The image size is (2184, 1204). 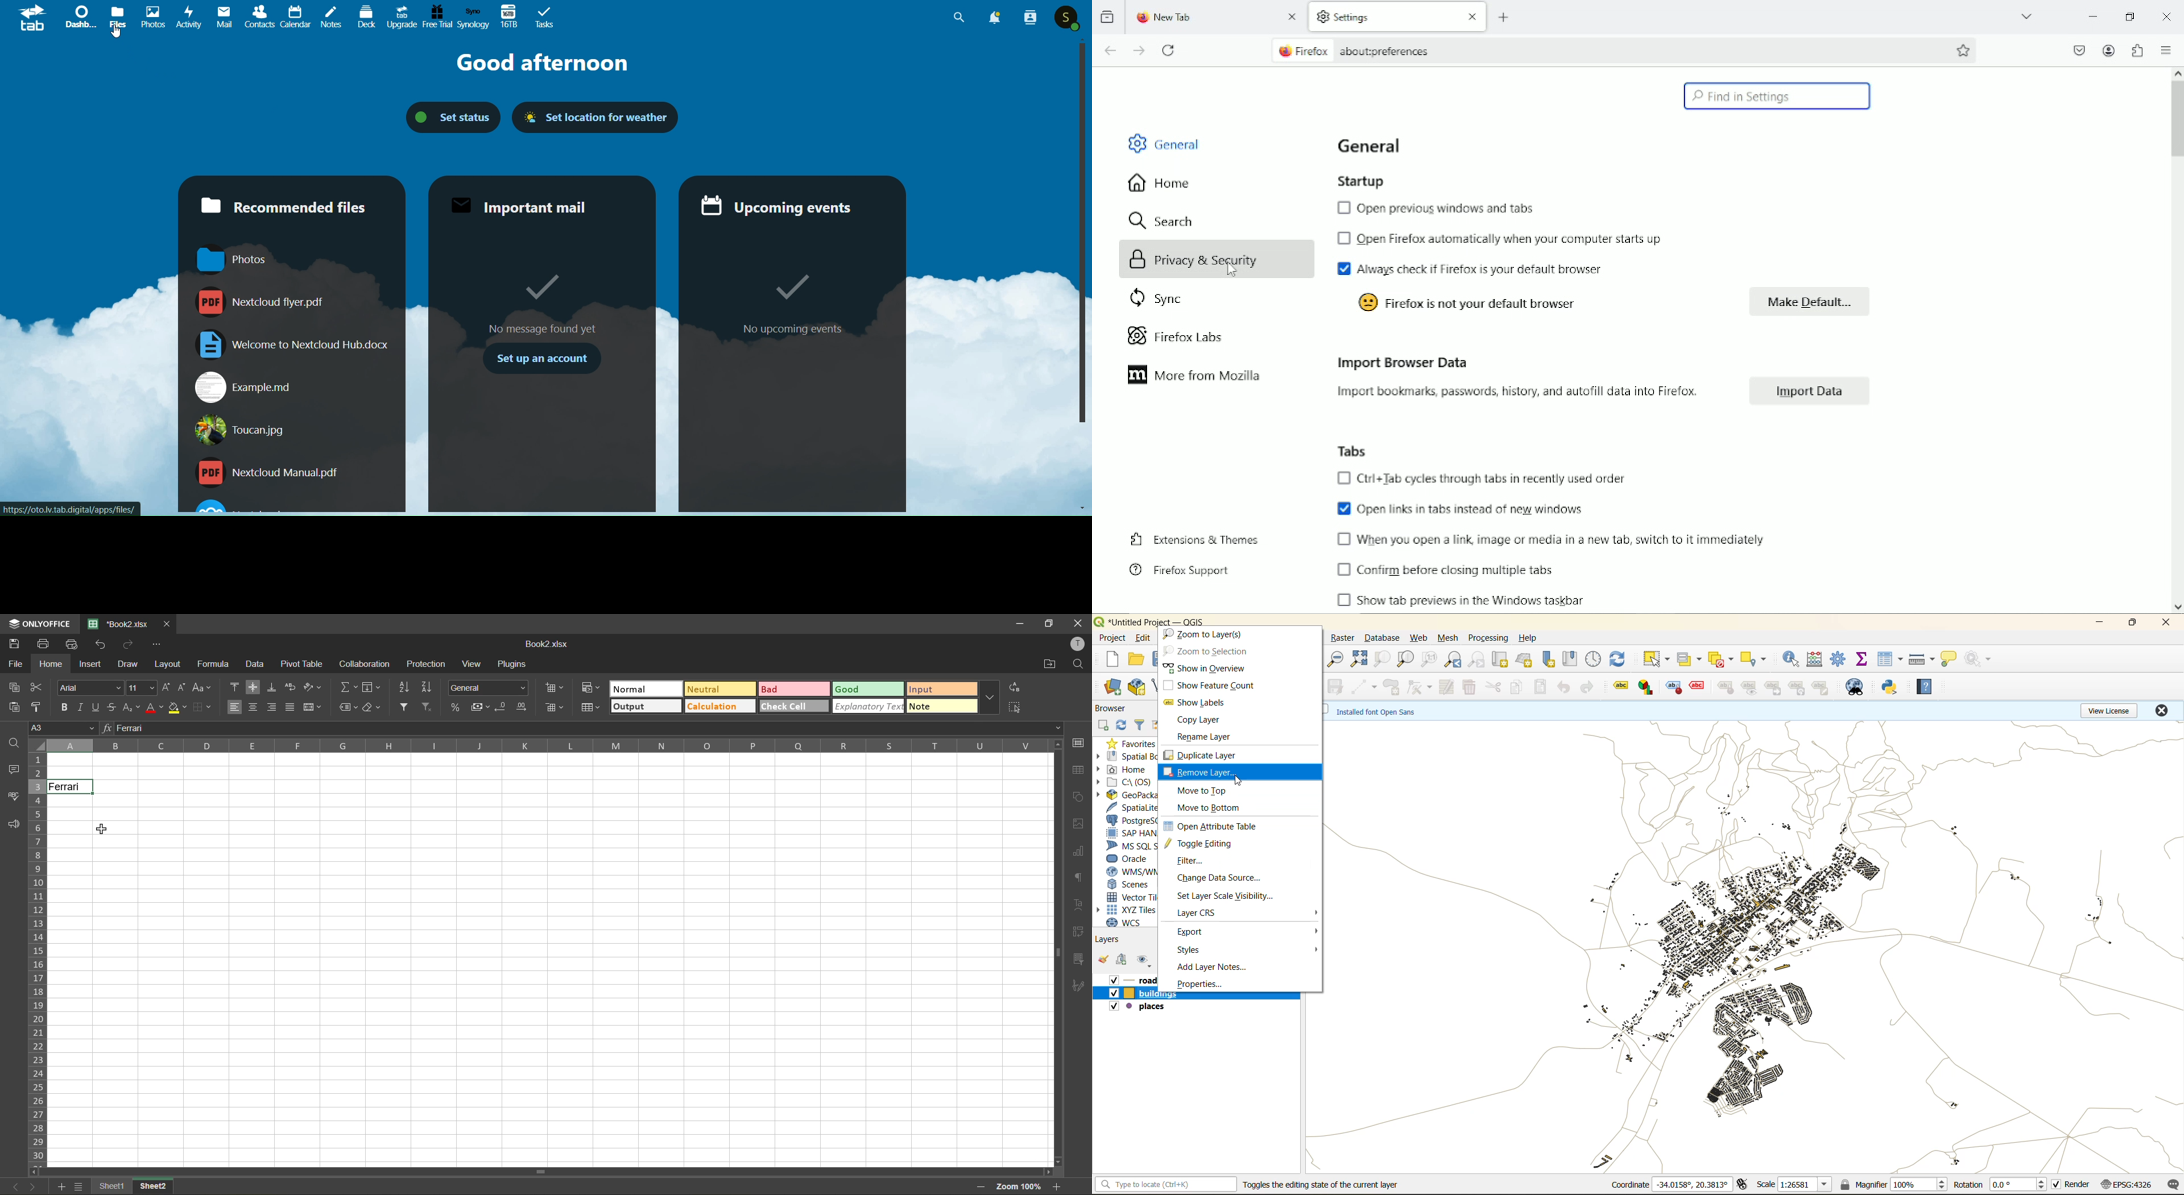 I want to click on rename layer, so click(x=1209, y=739).